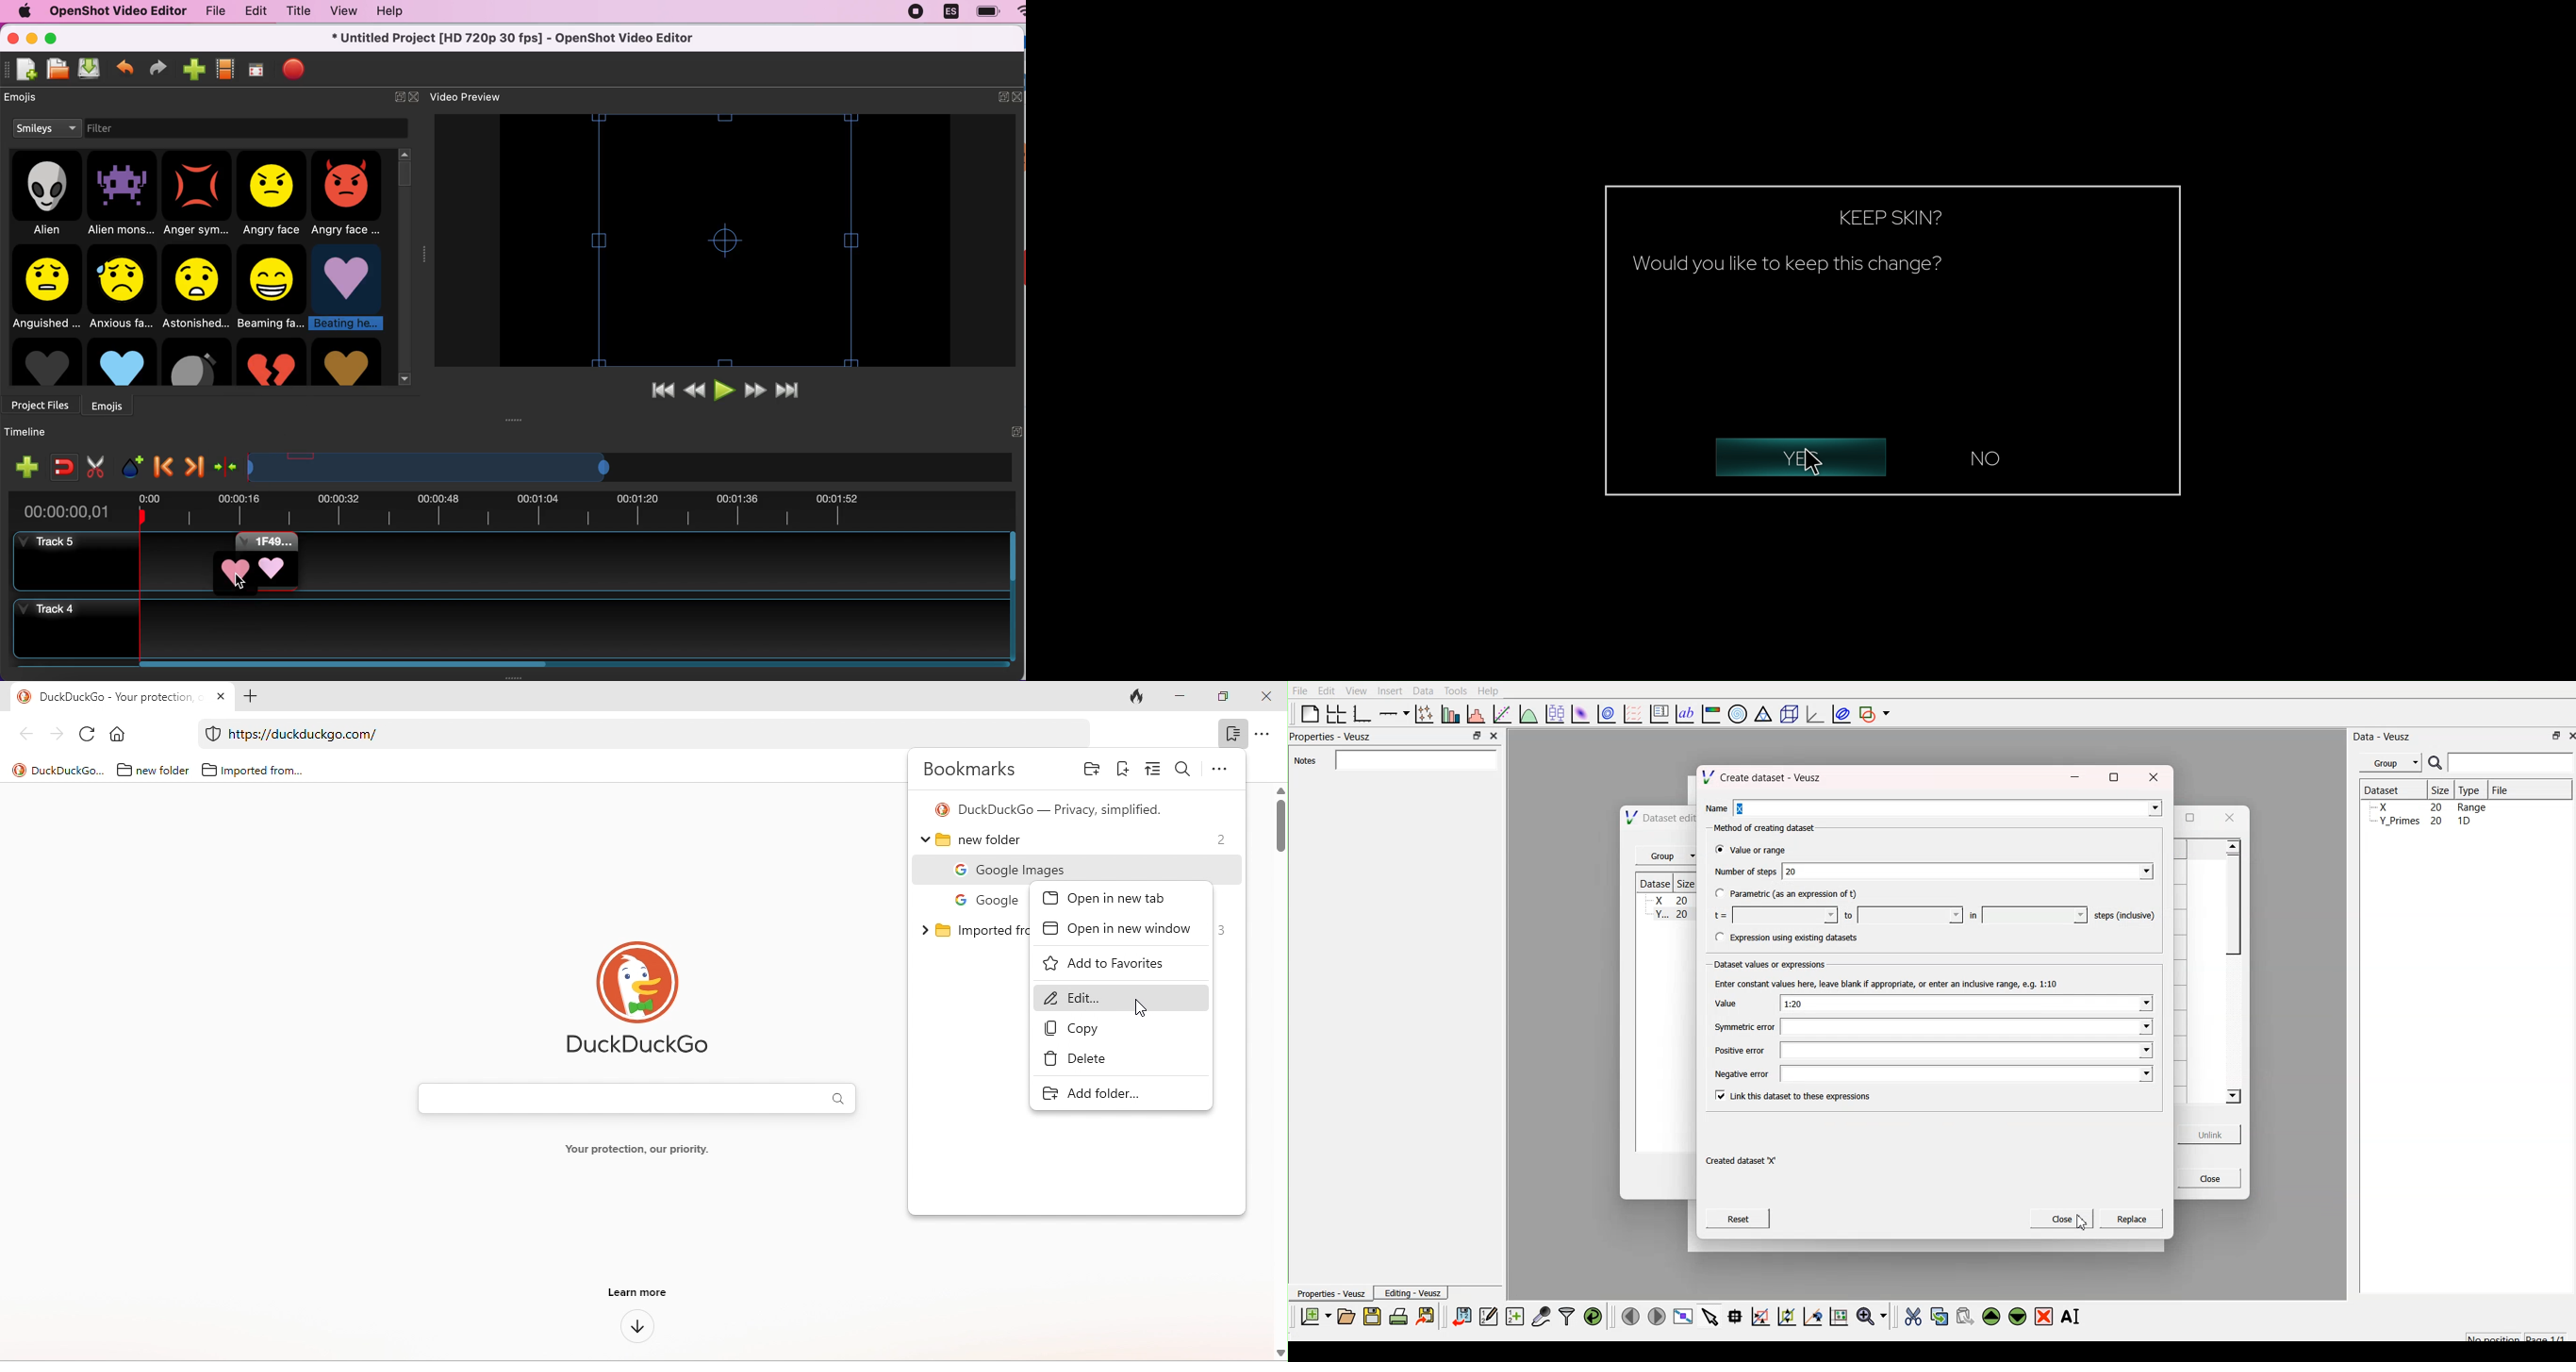  Describe the element at coordinates (2072, 777) in the screenshot. I see `minimize` at that location.